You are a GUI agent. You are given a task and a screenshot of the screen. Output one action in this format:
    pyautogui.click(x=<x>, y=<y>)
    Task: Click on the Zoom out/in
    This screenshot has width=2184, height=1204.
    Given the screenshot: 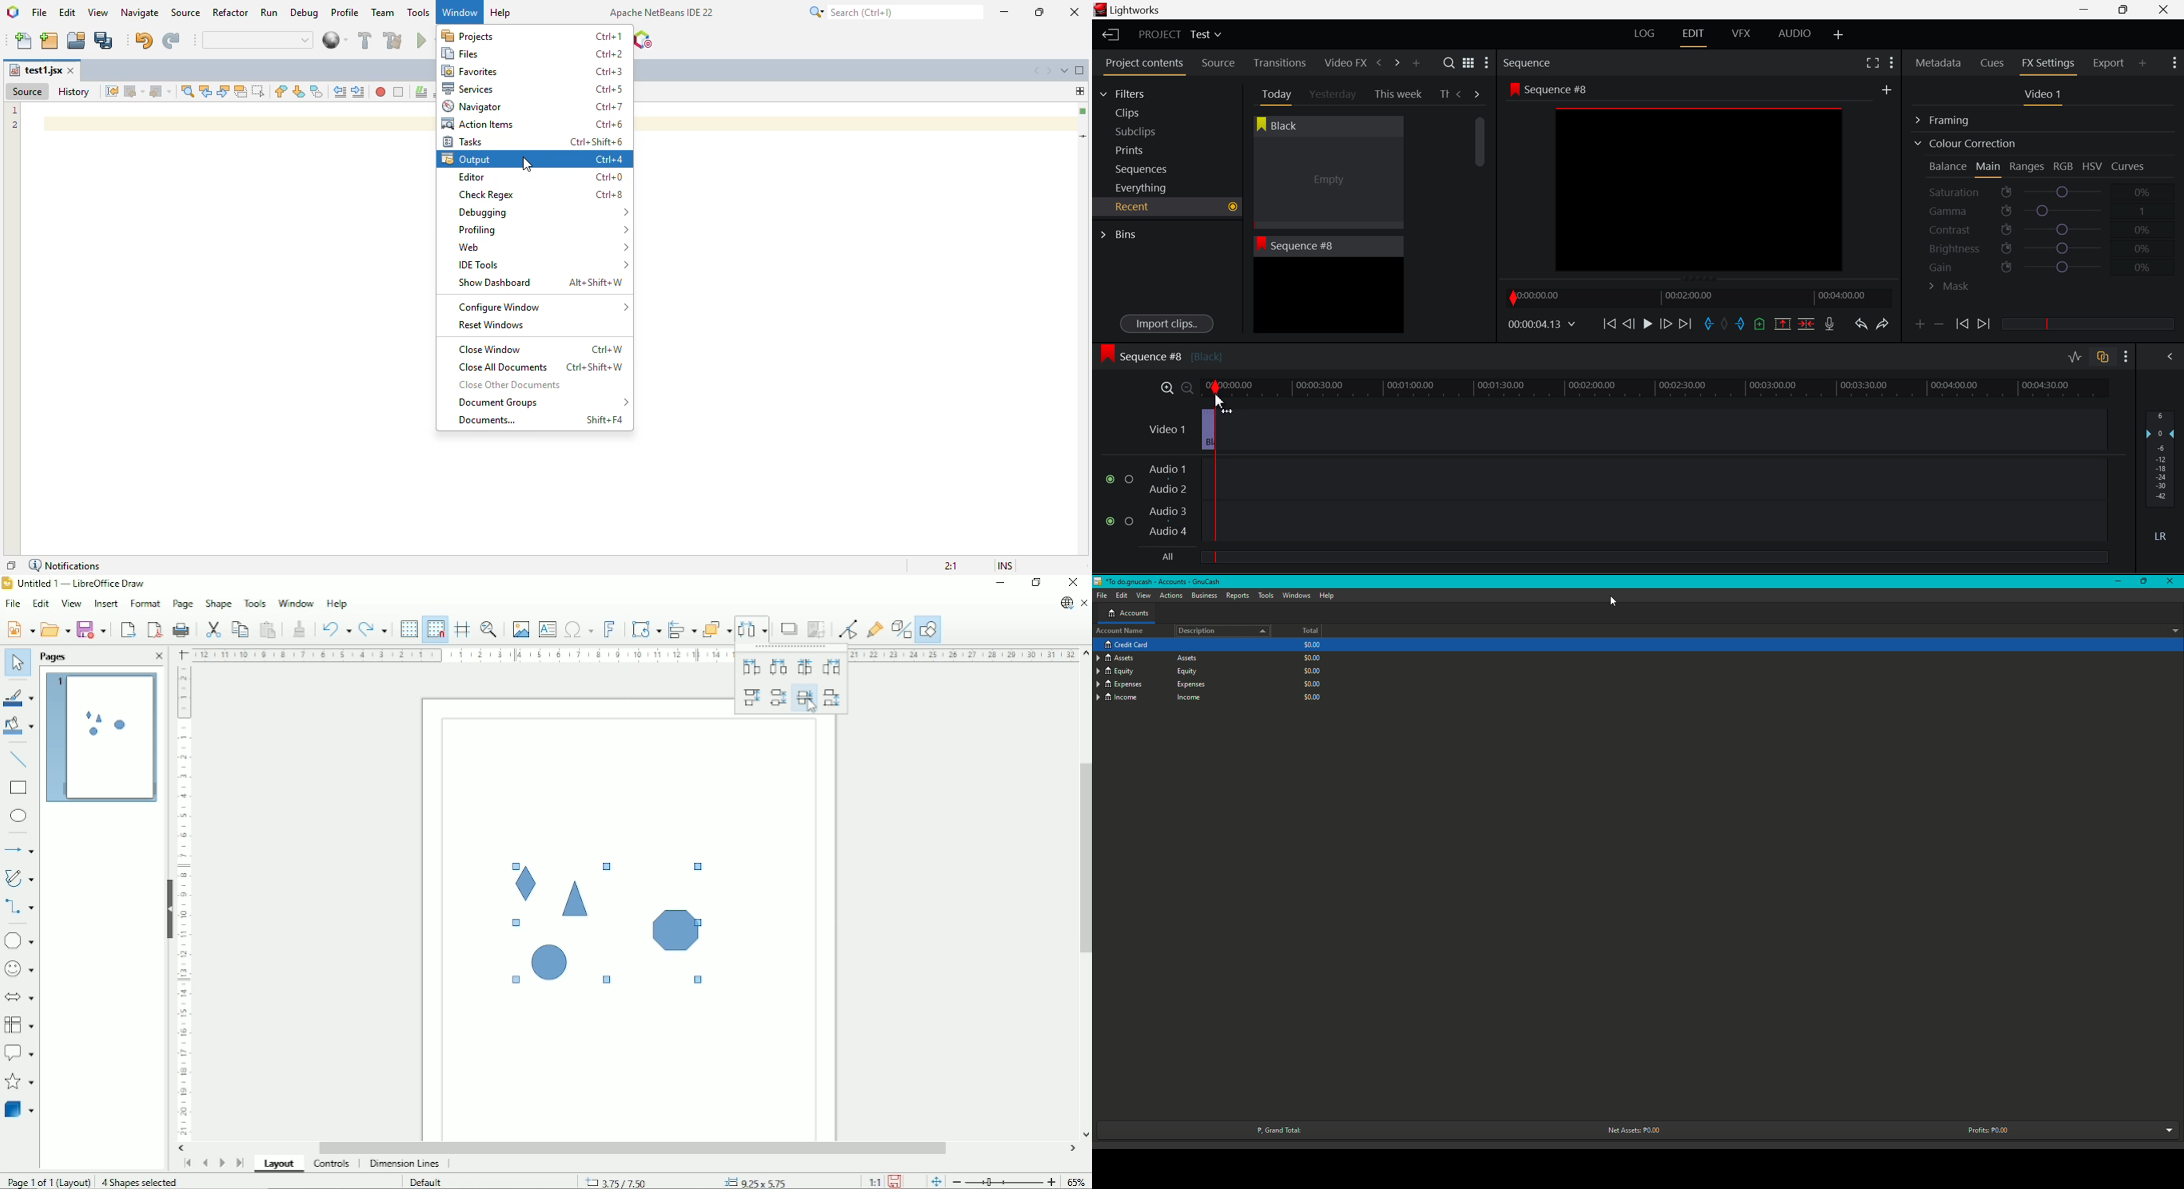 What is the action you would take?
    pyautogui.click(x=1003, y=1182)
    